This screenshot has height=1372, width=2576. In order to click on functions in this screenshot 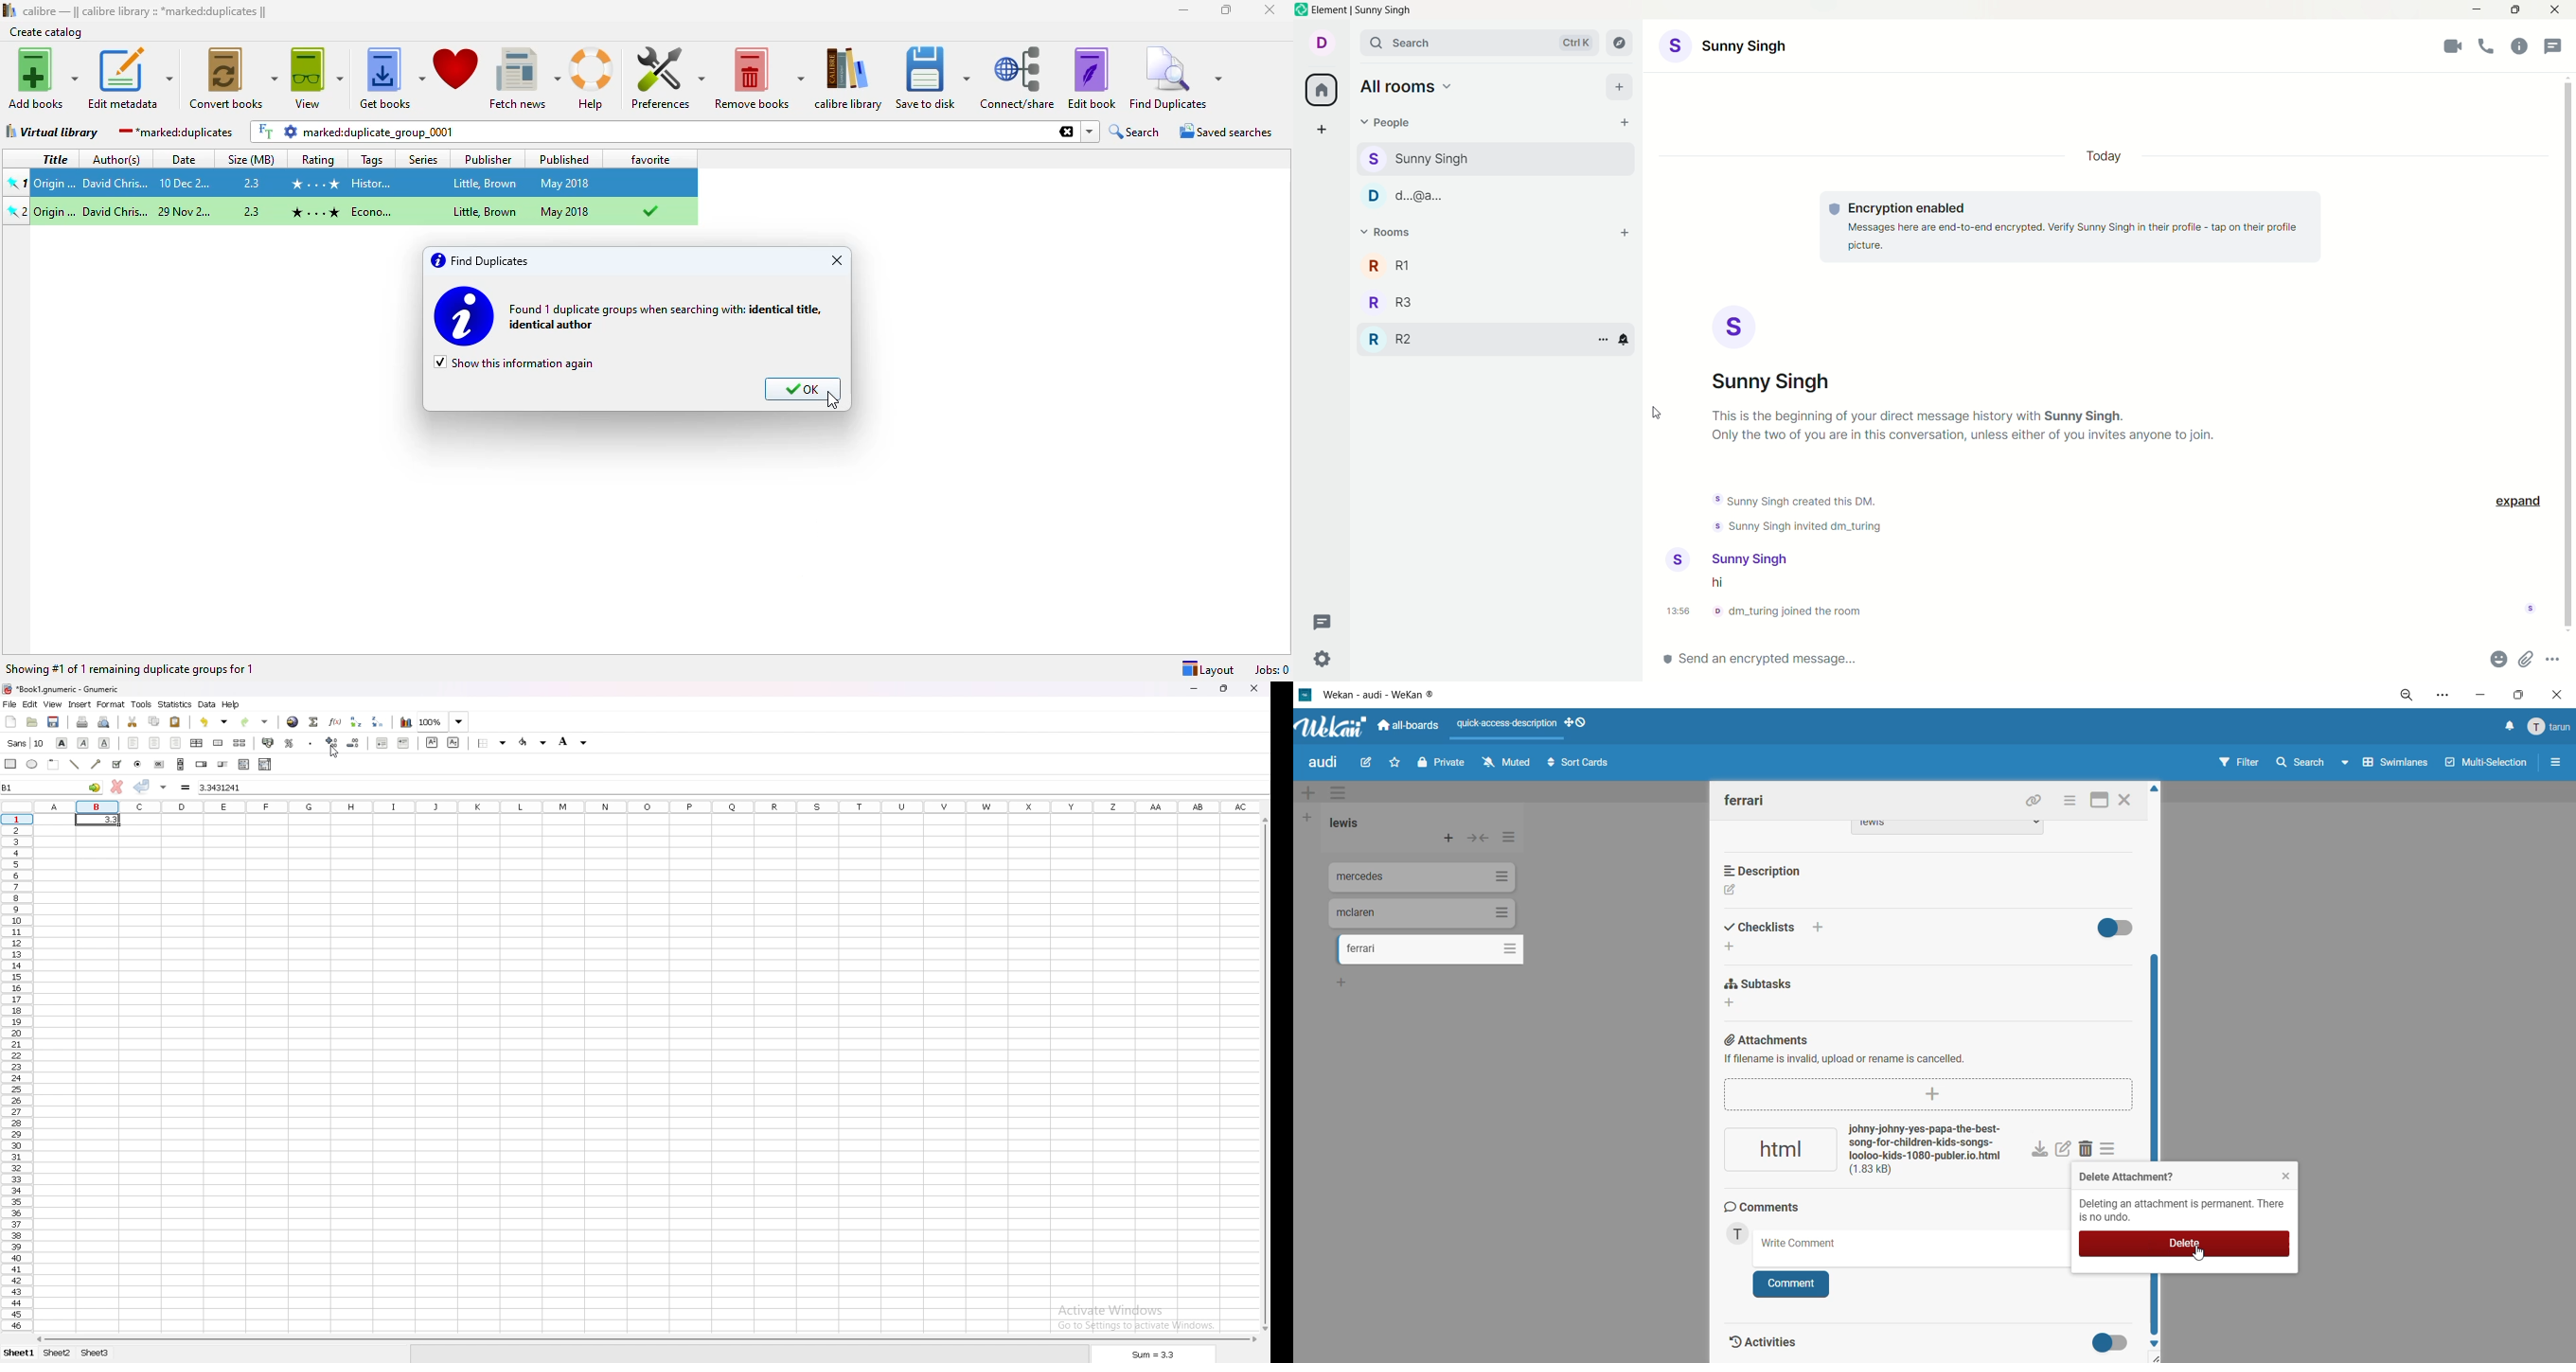, I will do `click(336, 722)`.